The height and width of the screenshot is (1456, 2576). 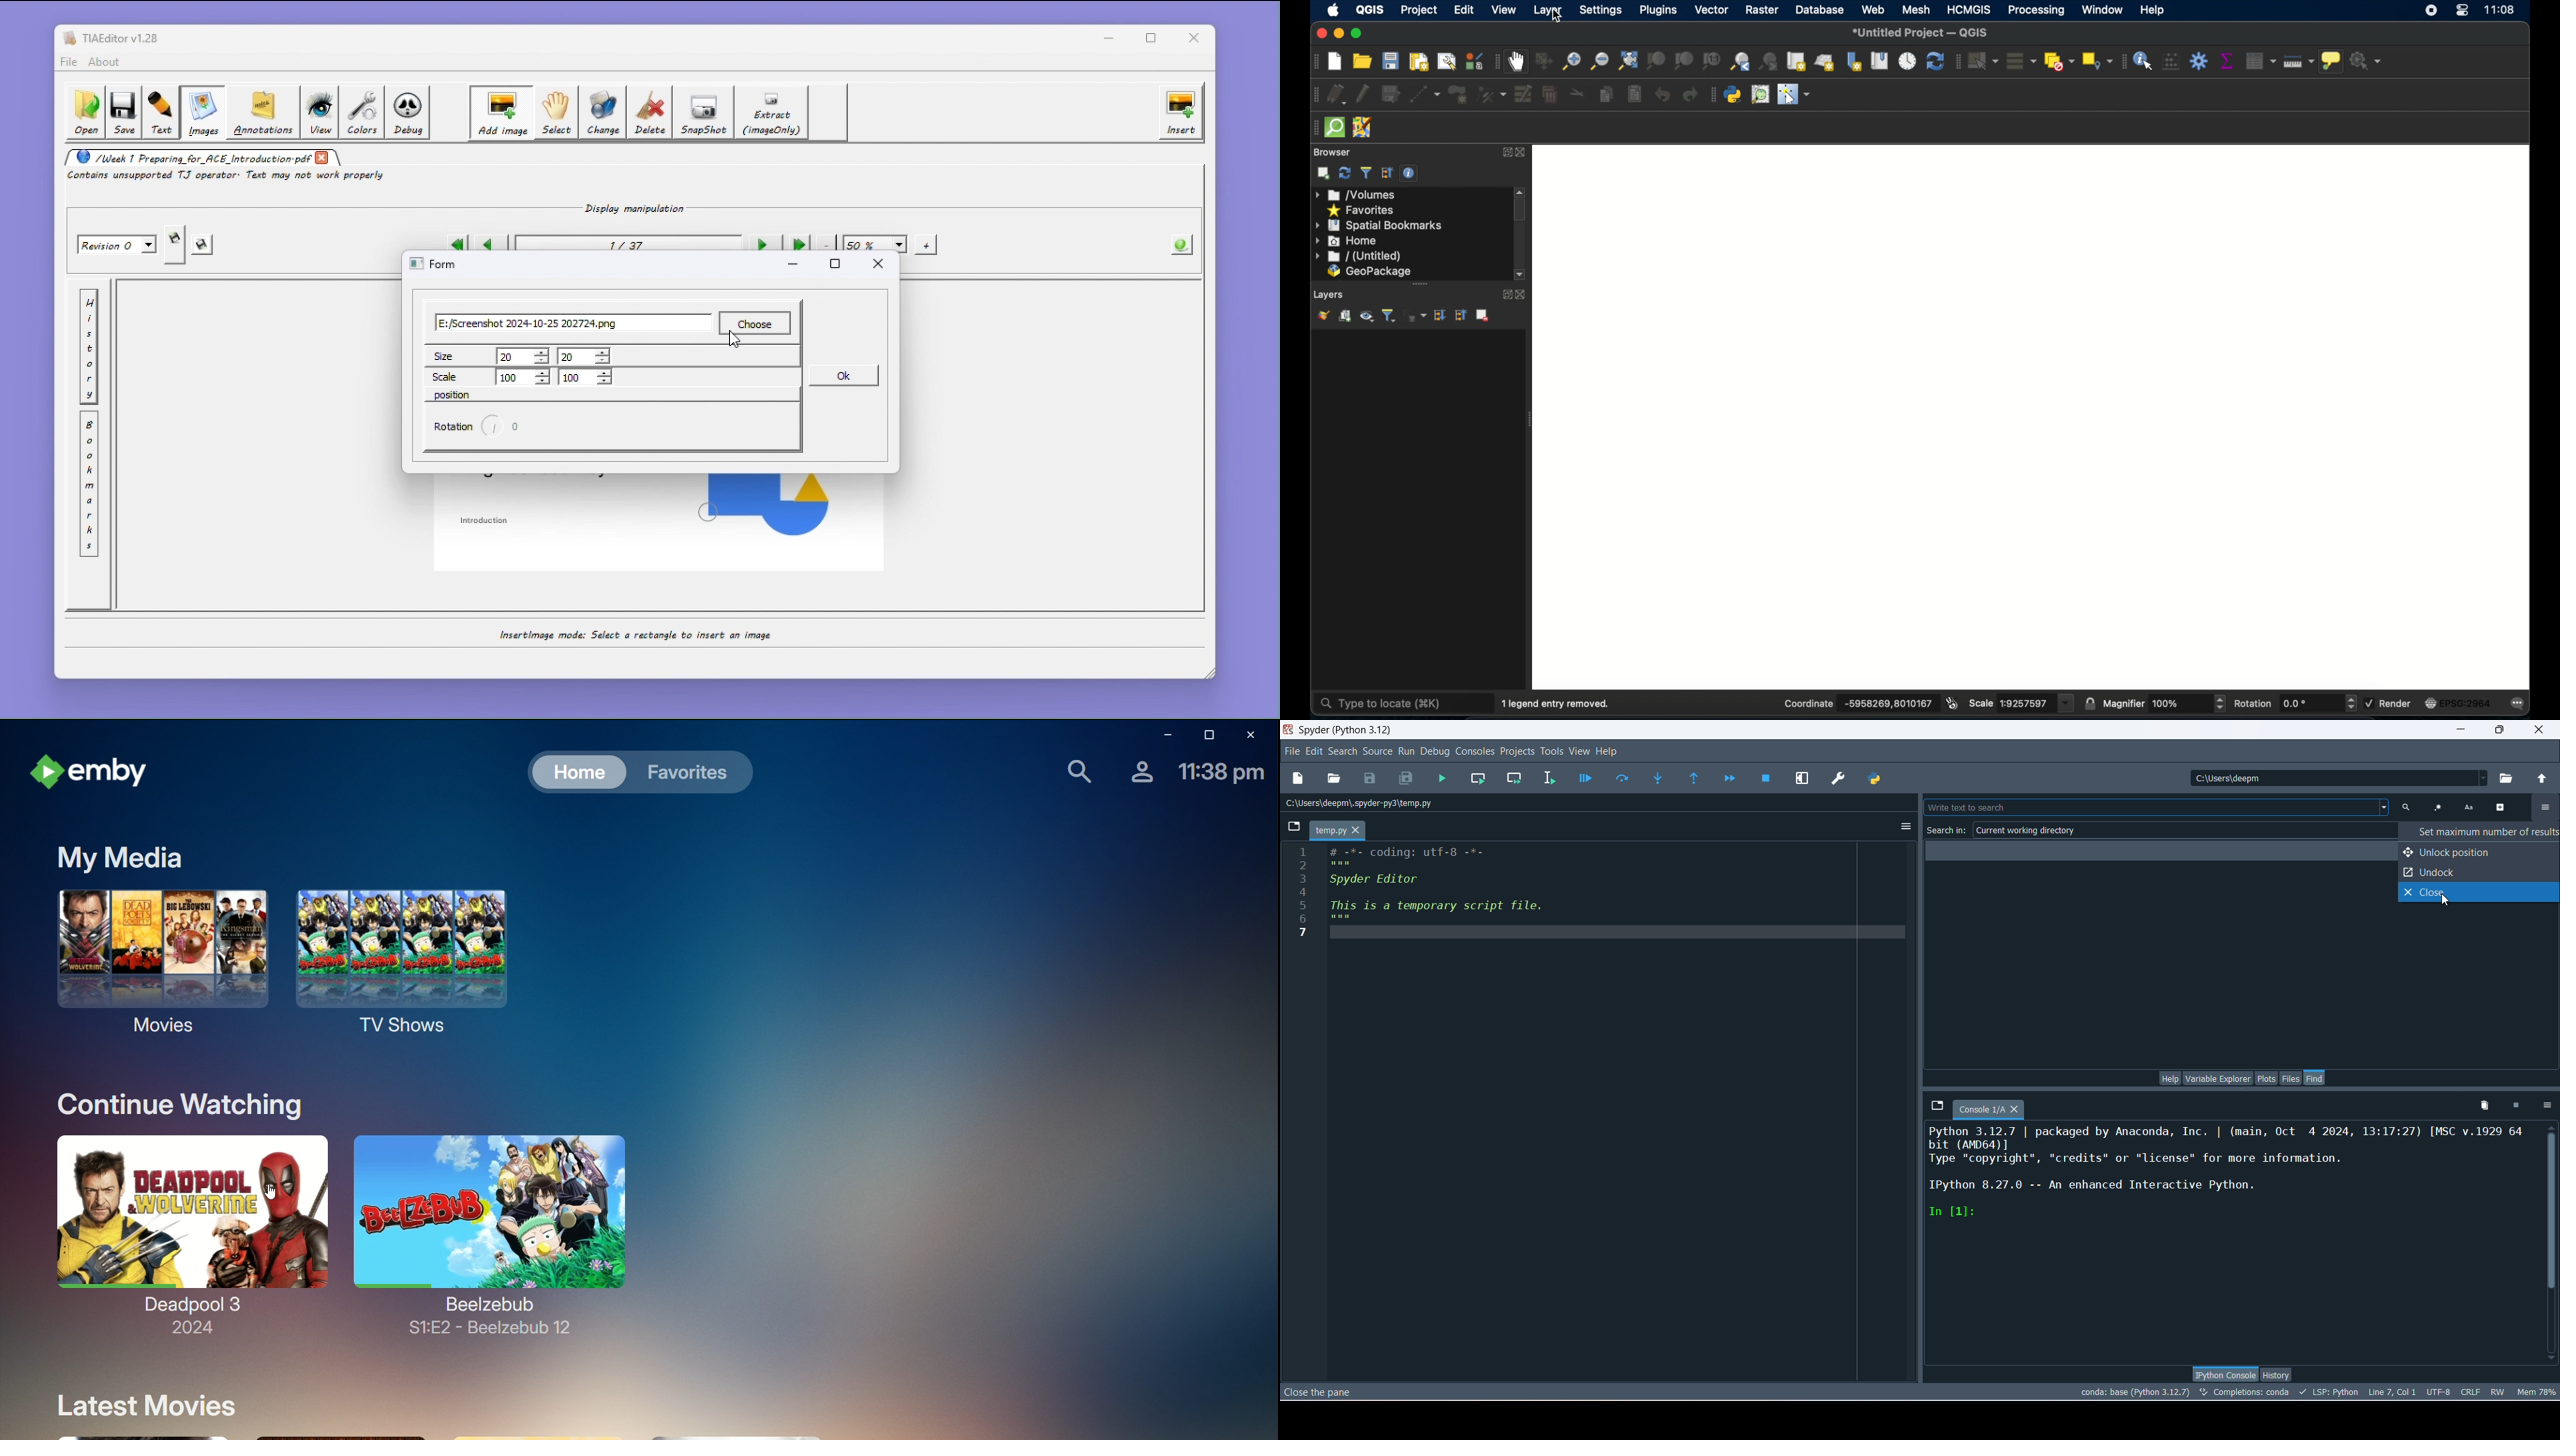 What do you see at coordinates (2535, 1391) in the screenshot?
I see `Mem` at bounding box center [2535, 1391].